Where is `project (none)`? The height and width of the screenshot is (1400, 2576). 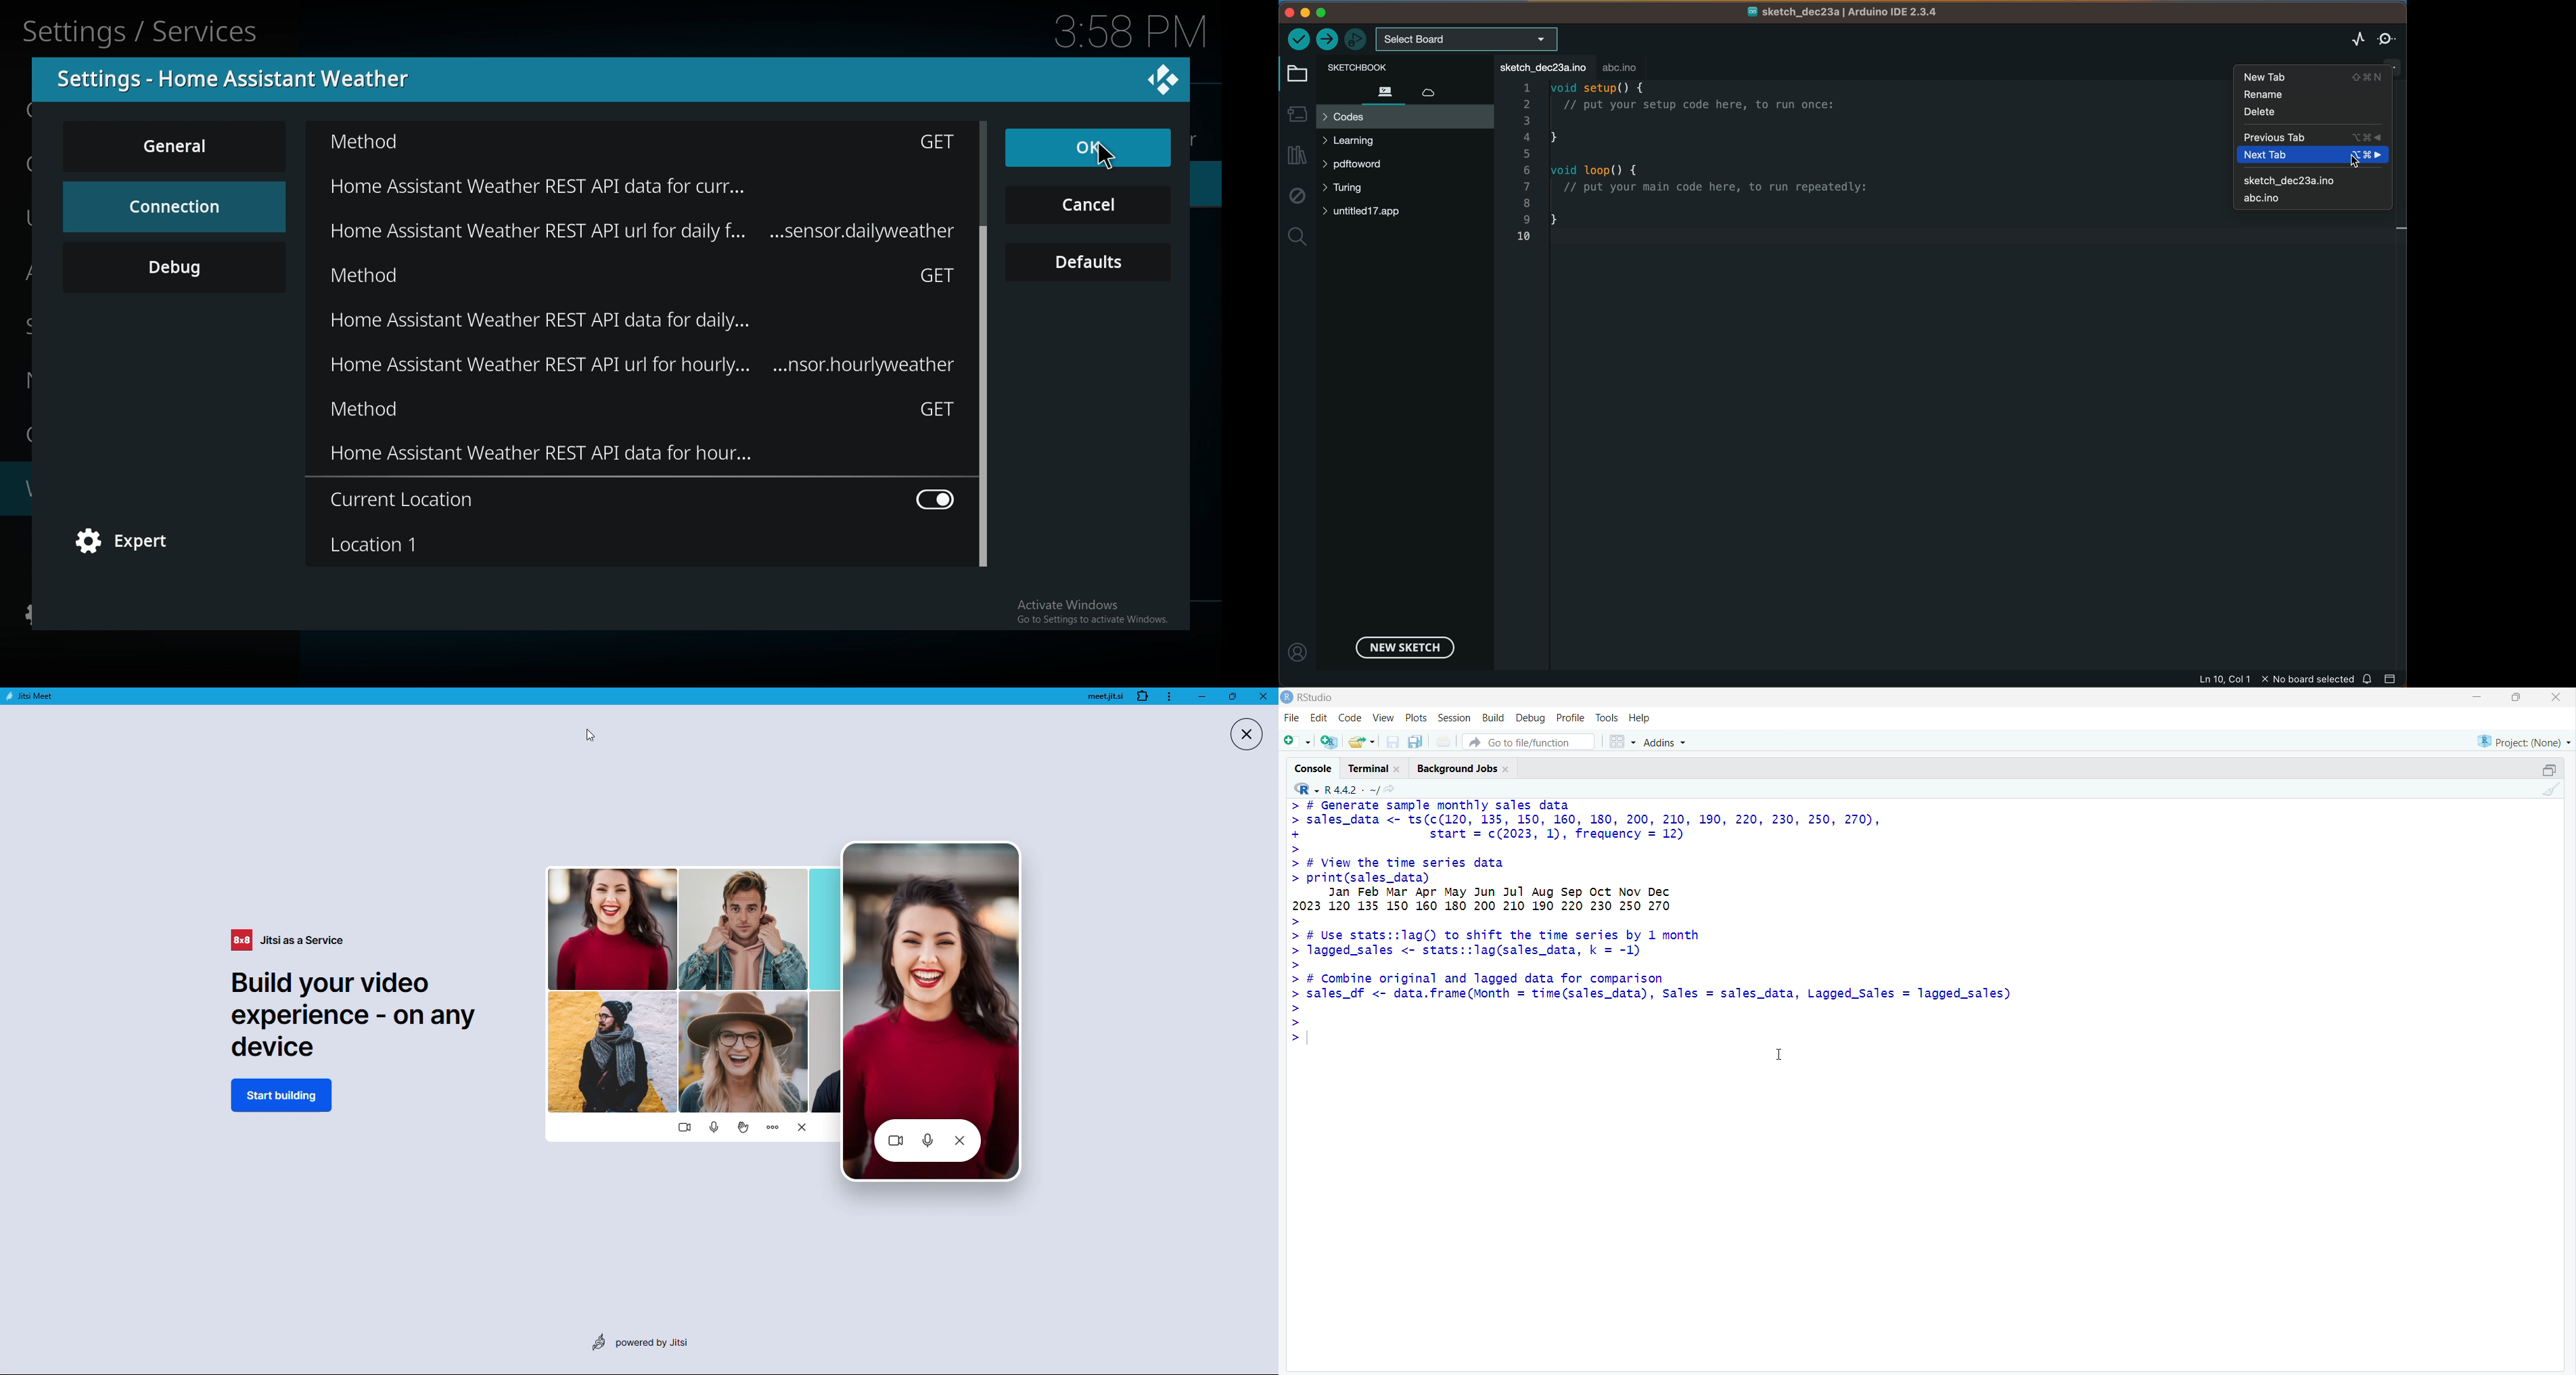 project (none) is located at coordinates (2522, 740).